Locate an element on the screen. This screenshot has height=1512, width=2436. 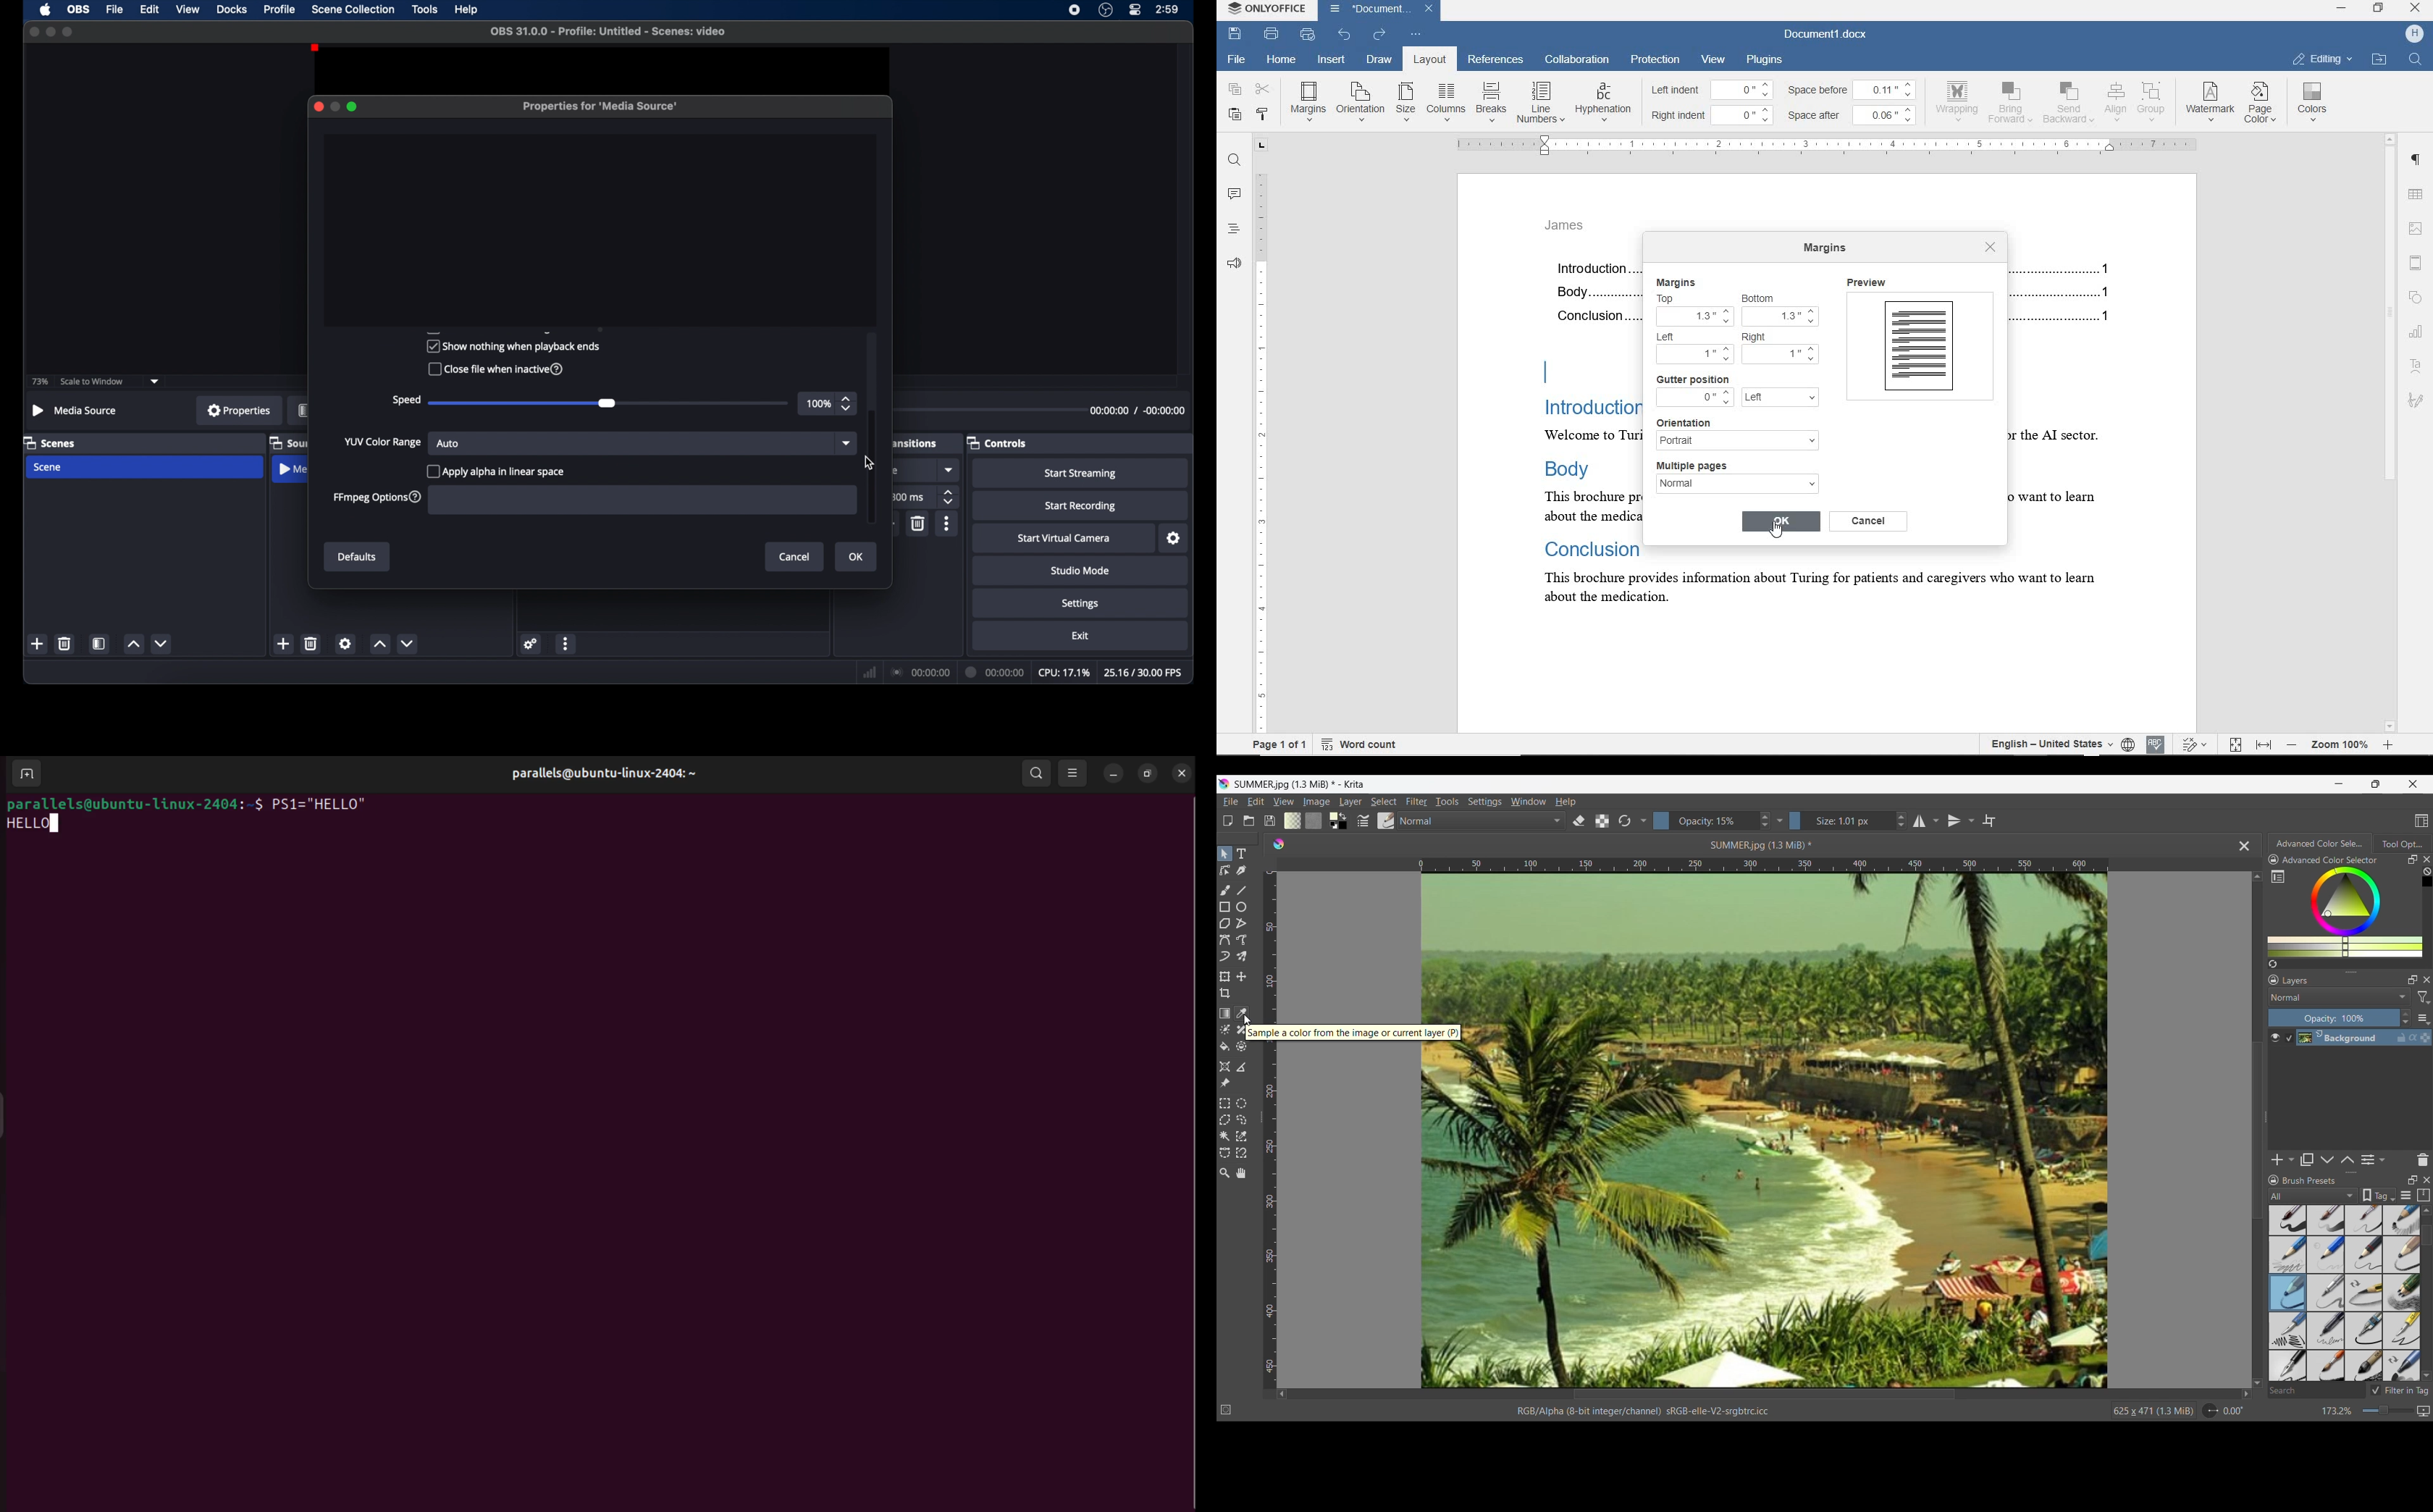
obscure text is located at coordinates (893, 470).